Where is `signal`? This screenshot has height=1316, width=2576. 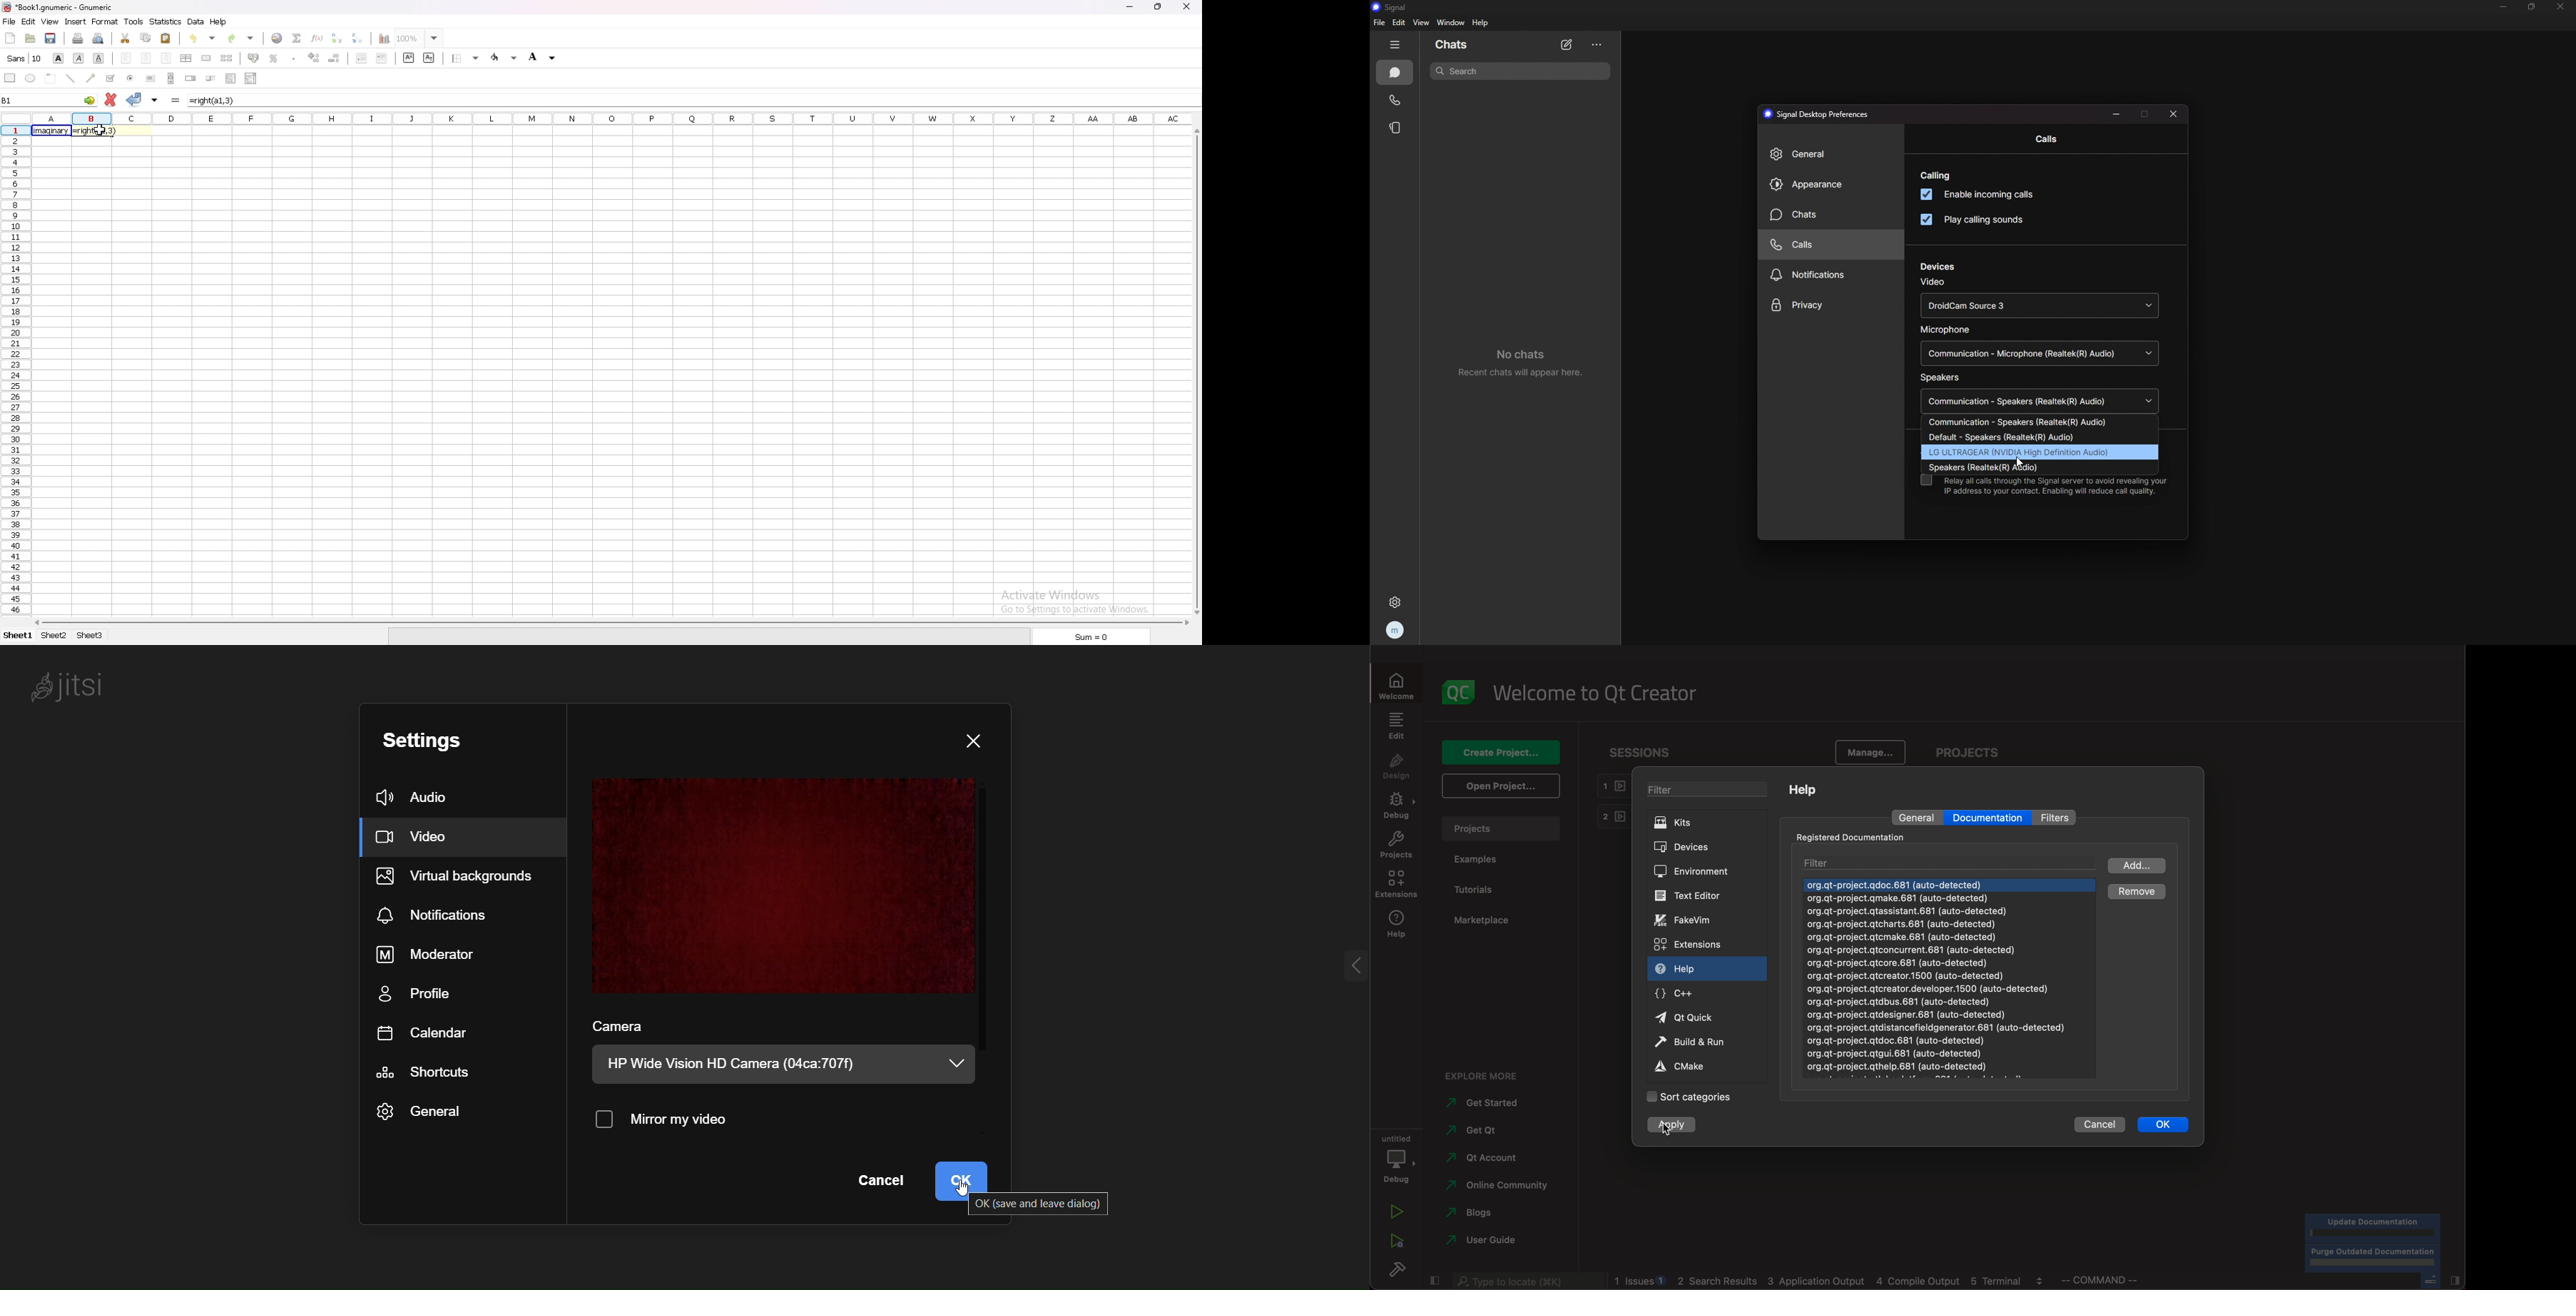
signal is located at coordinates (1395, 8).